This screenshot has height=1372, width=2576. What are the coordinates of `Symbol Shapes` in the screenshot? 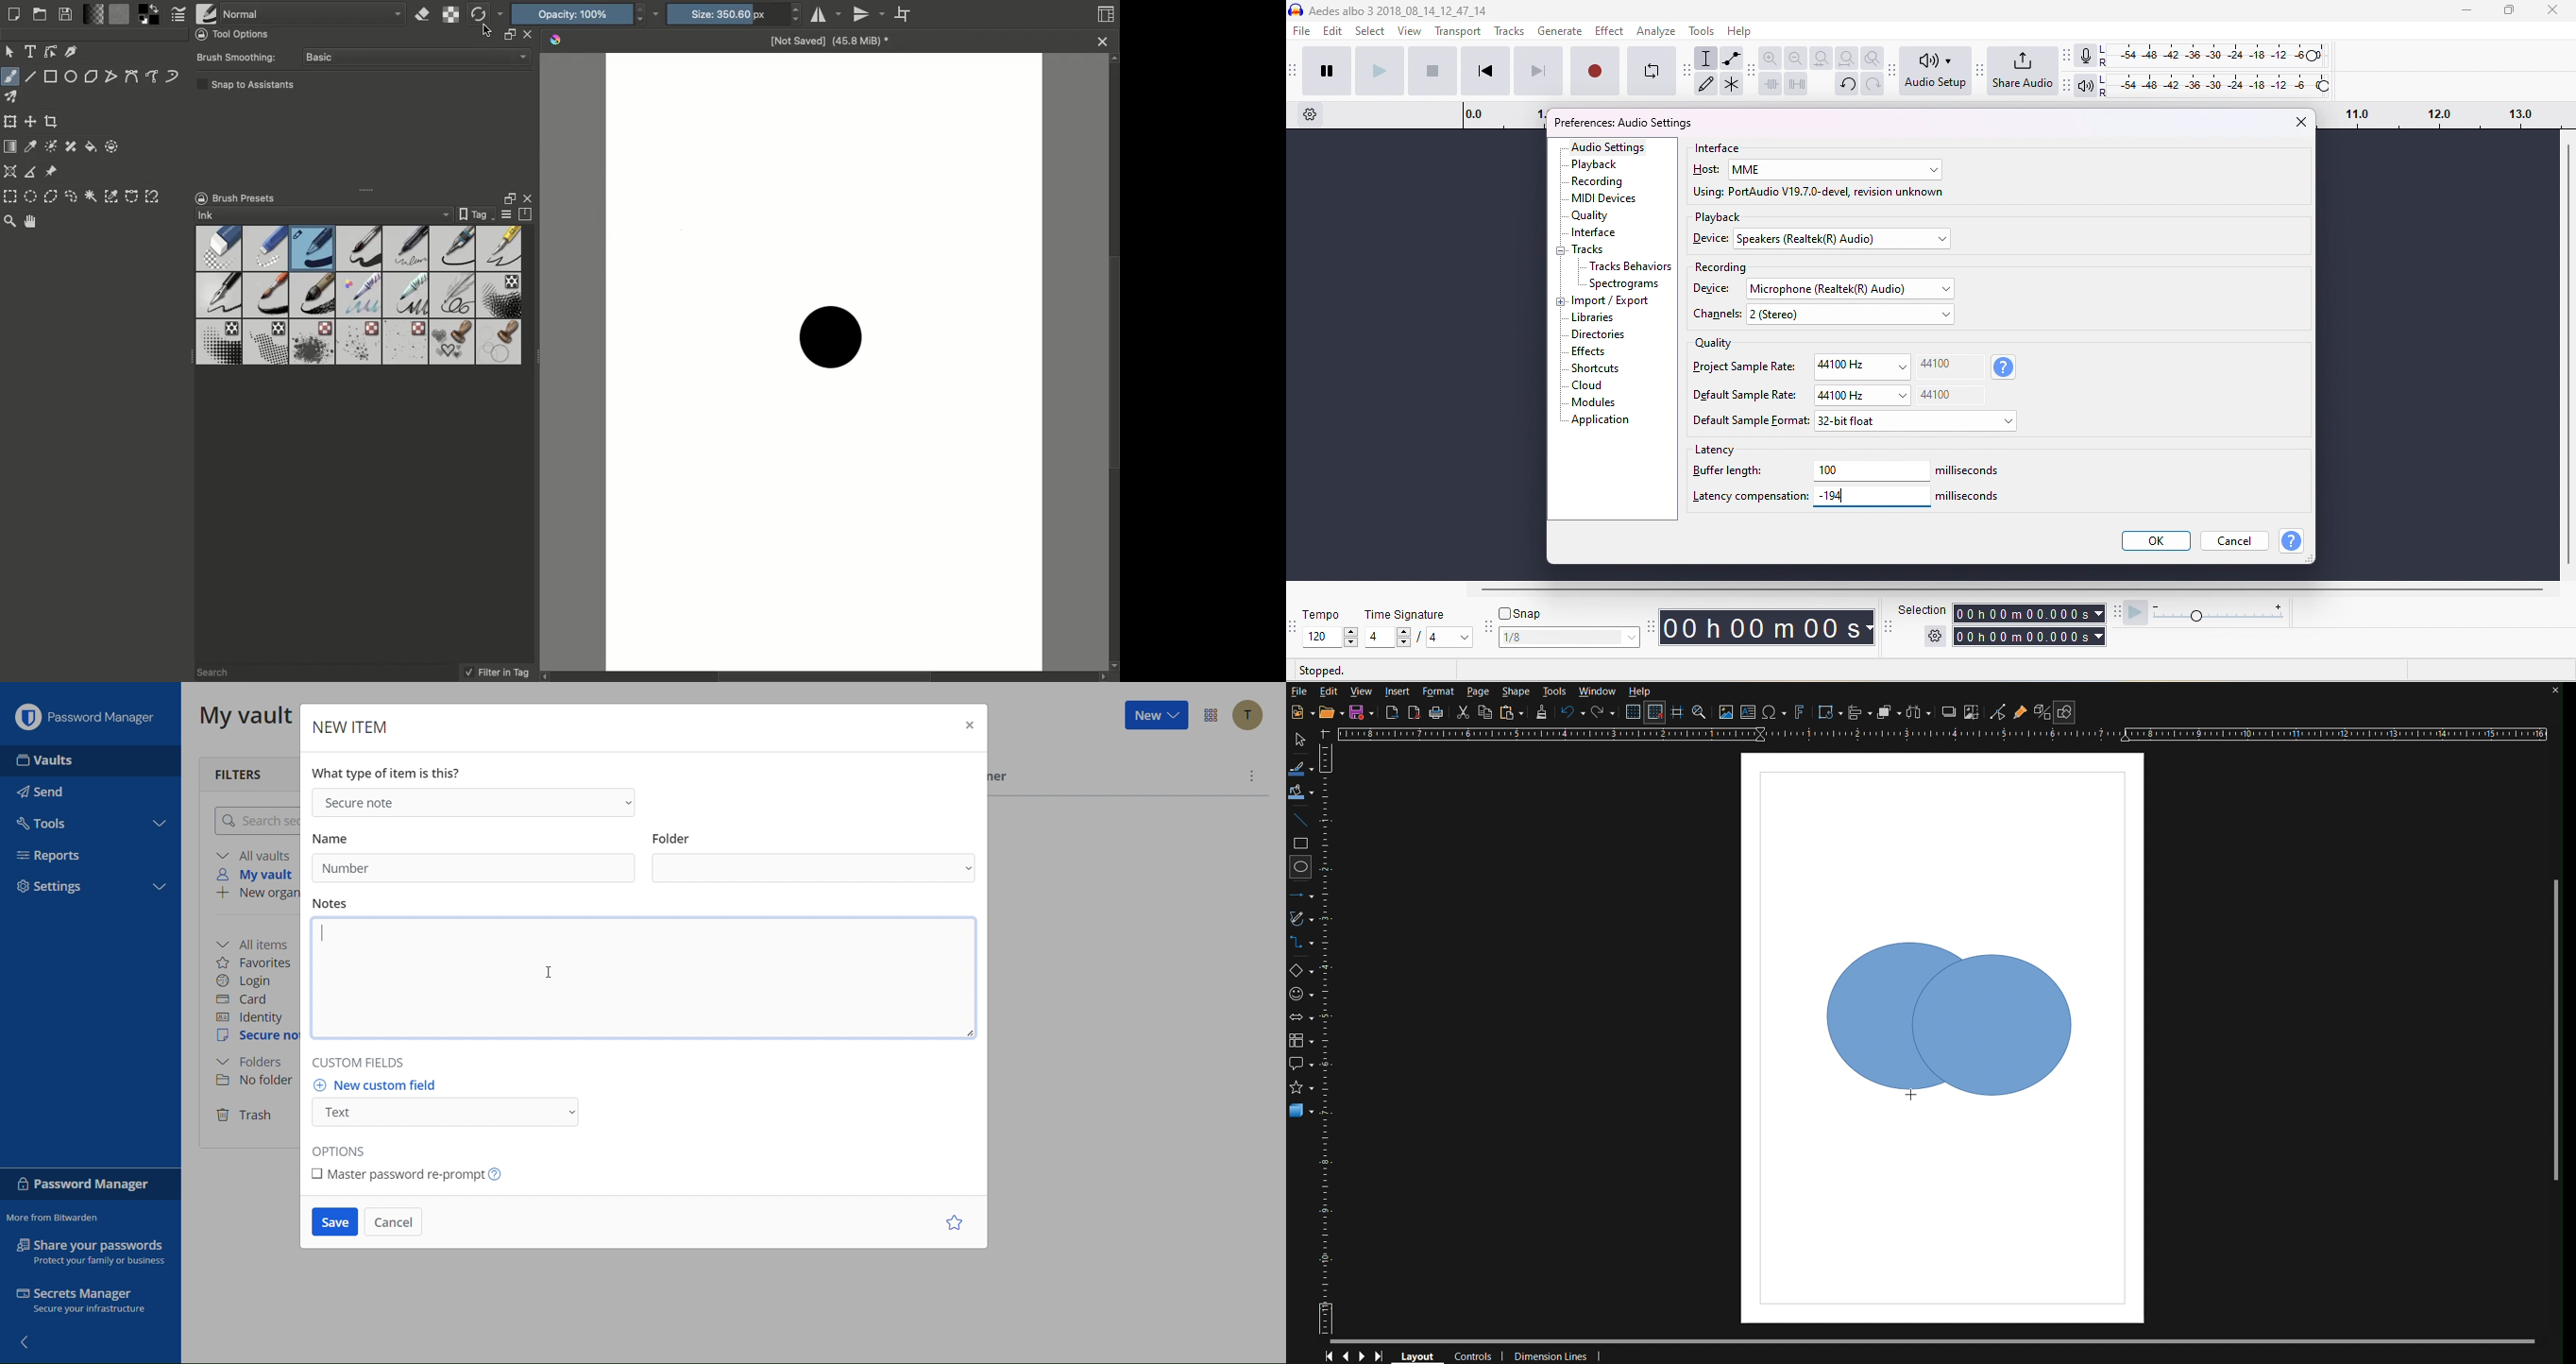 It's located at (1301, 997).